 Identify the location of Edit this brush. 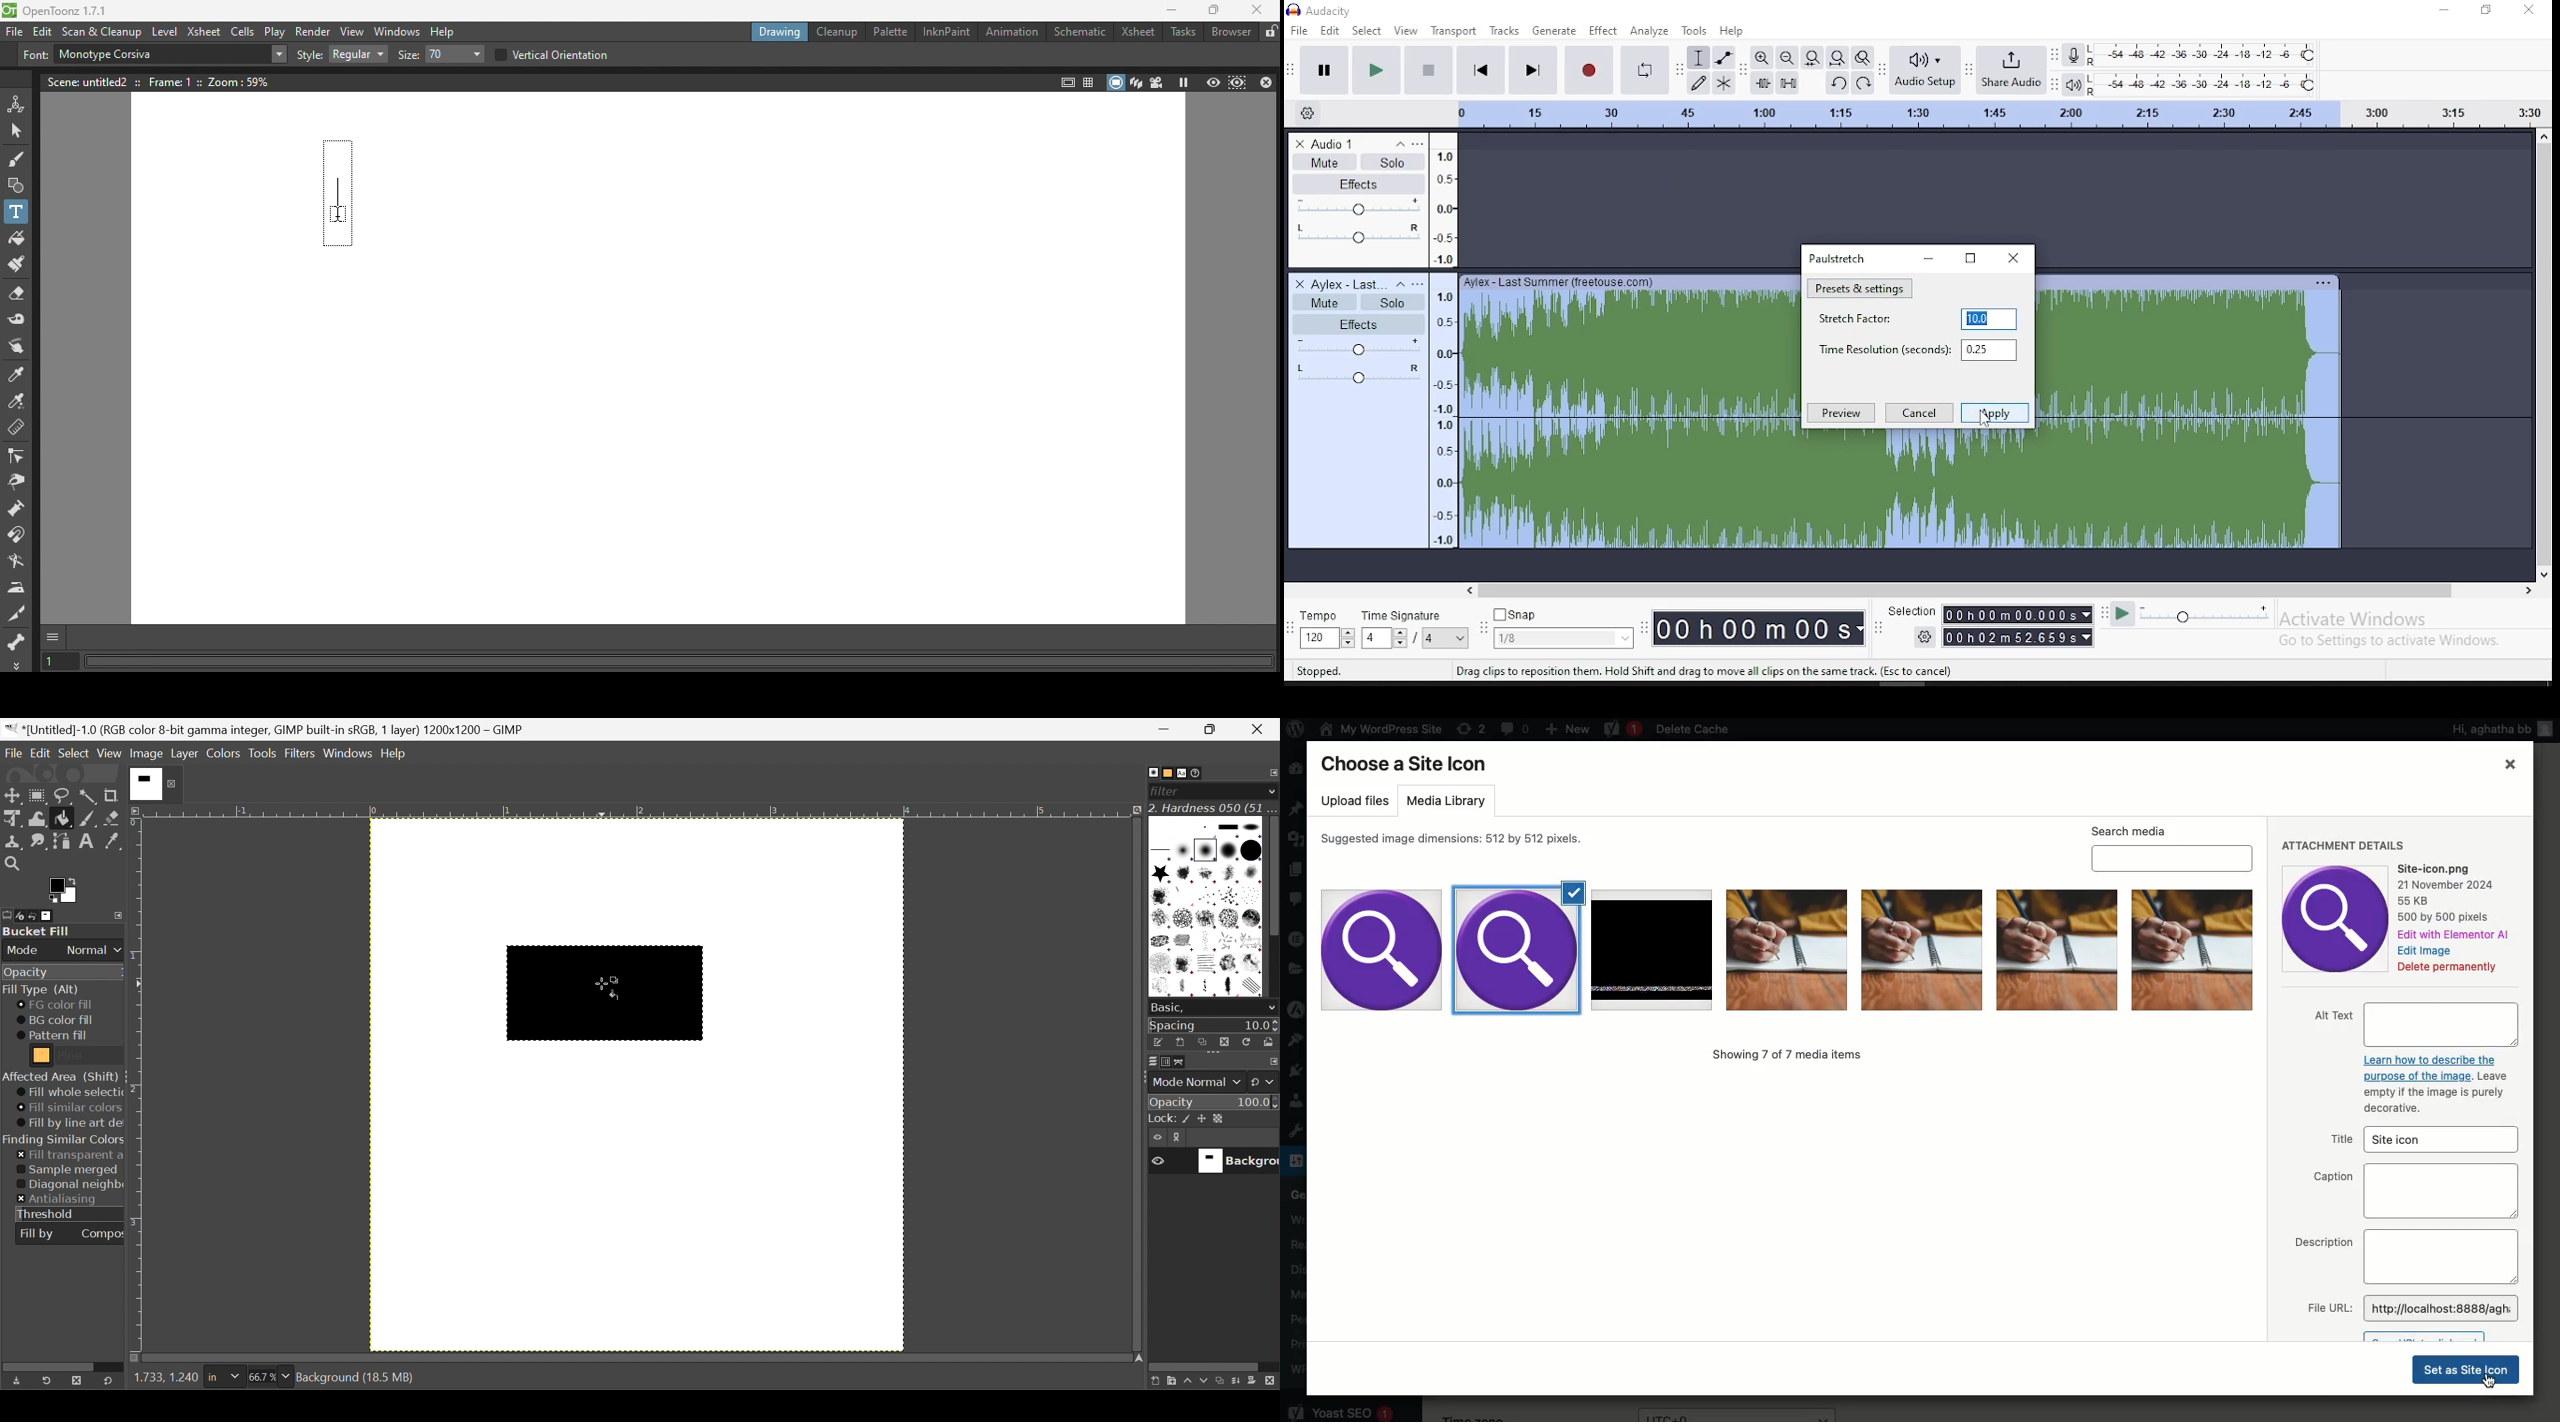
(1159, 1042).